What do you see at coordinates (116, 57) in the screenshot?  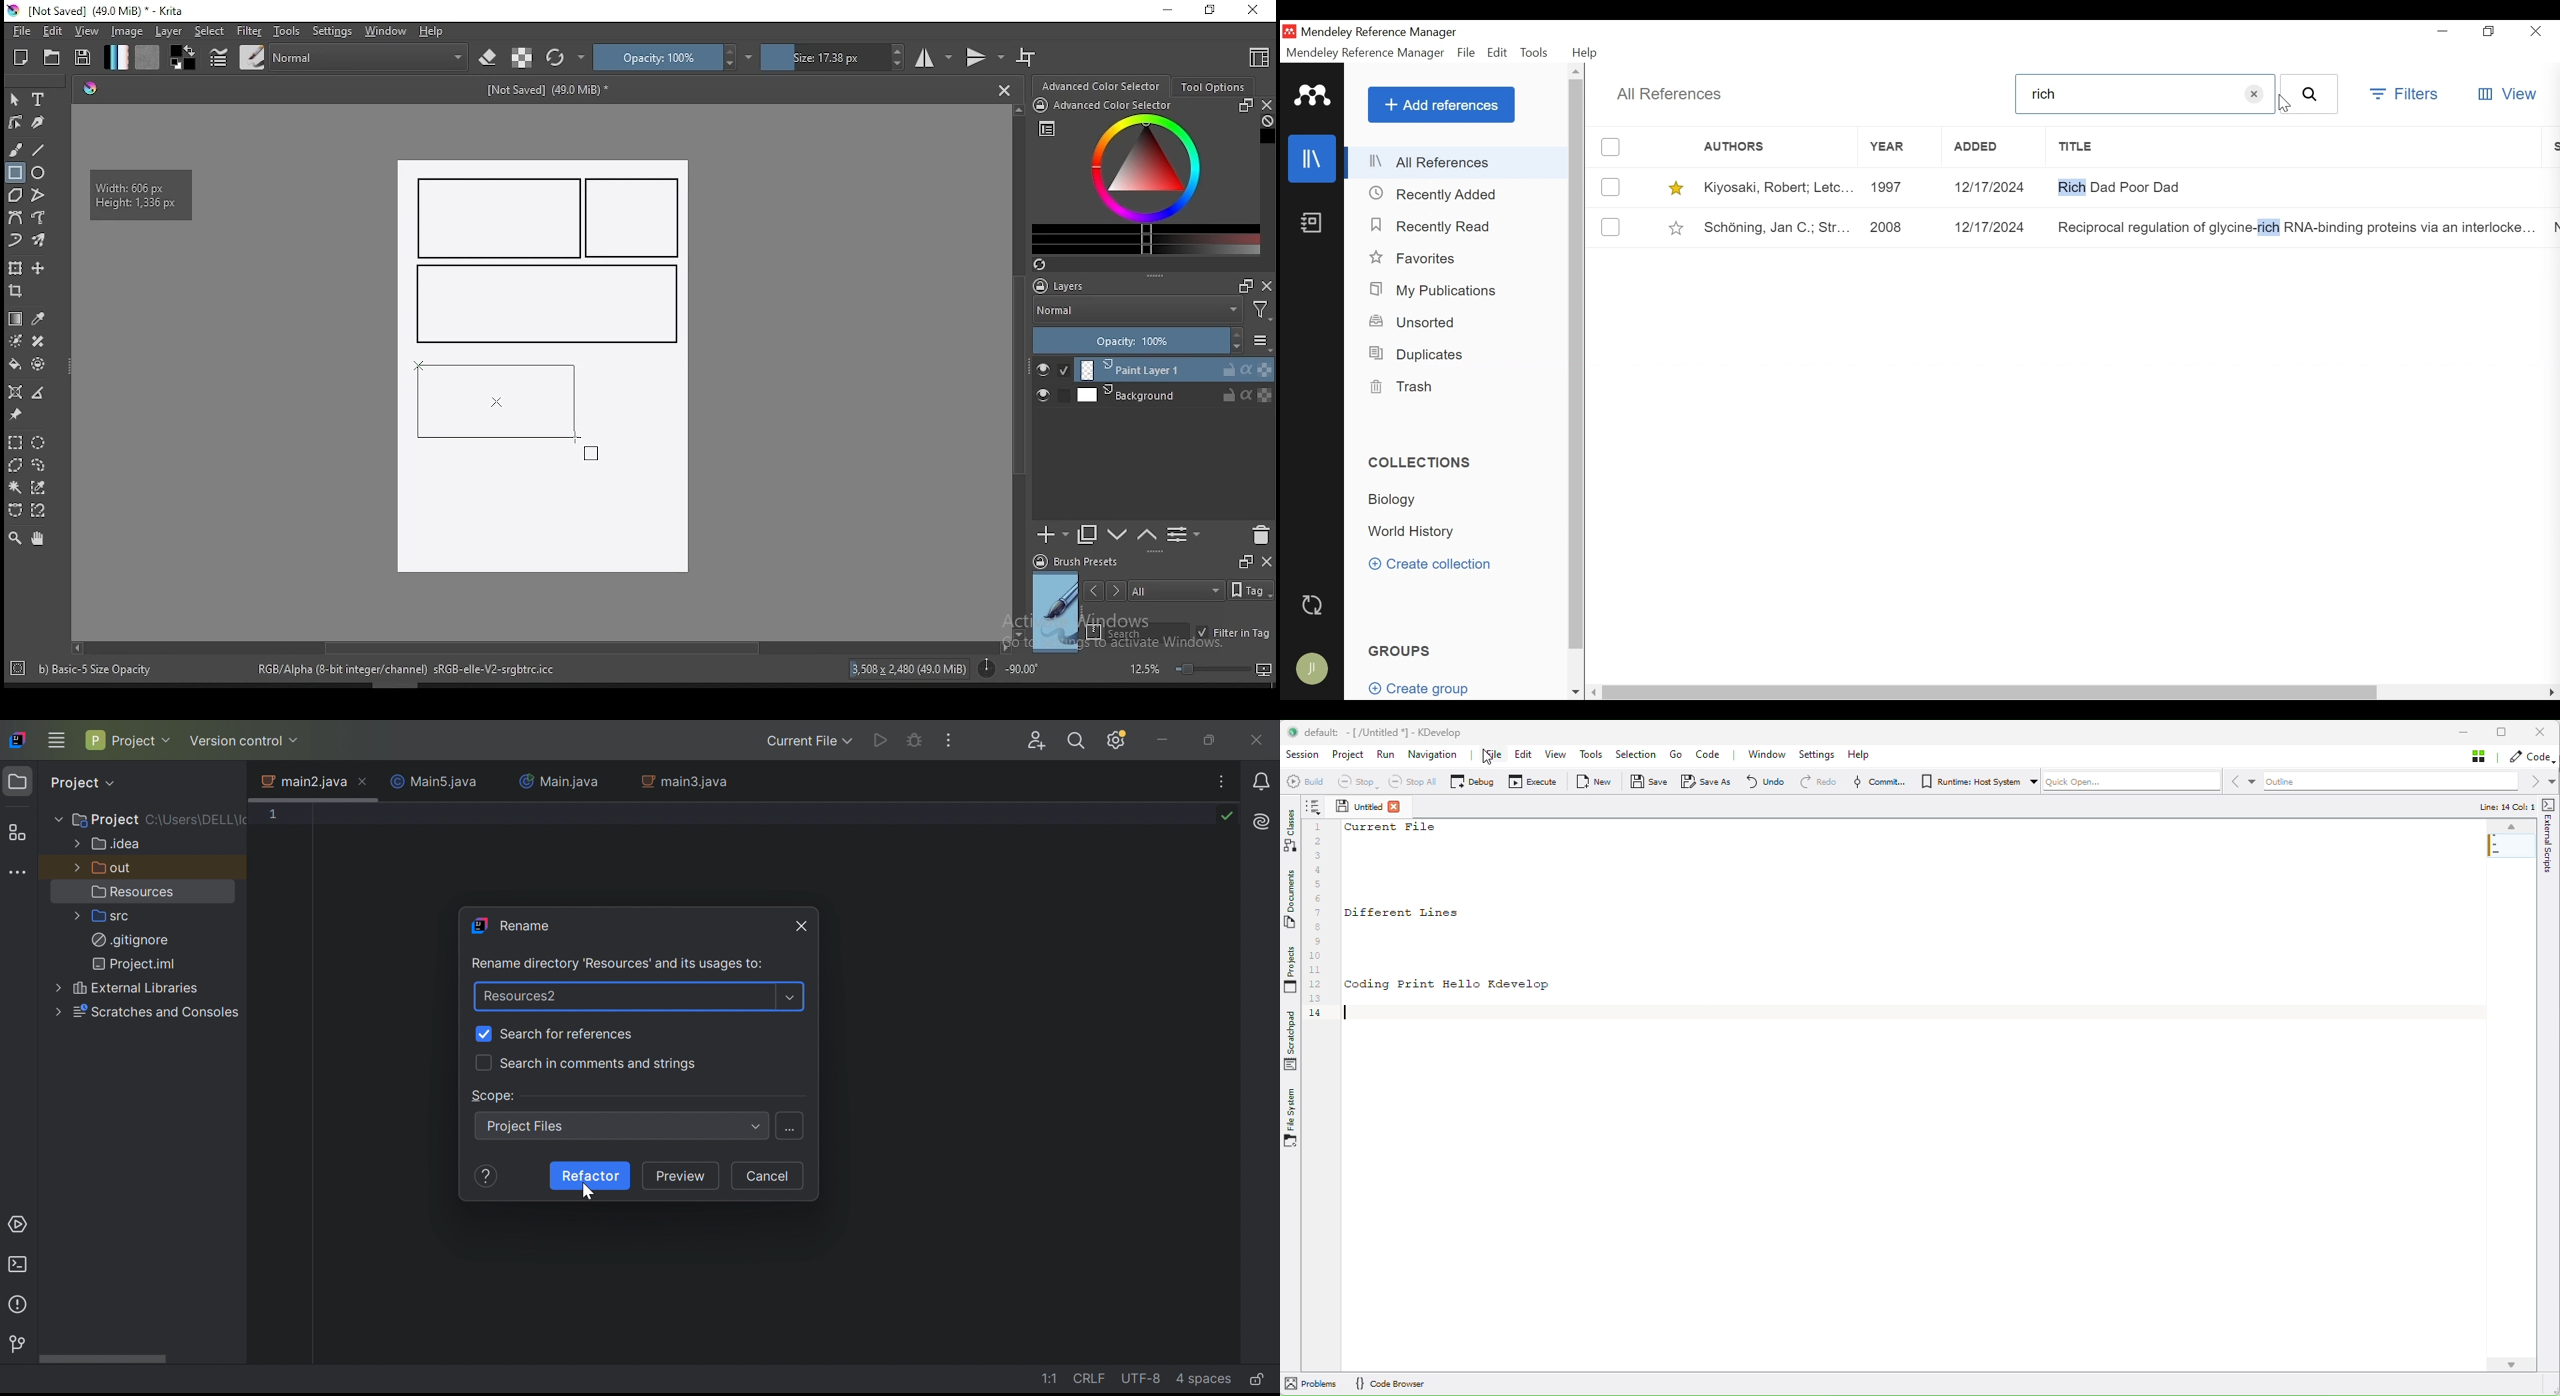 I see `gradient fill` at bounding box center [116, 57].